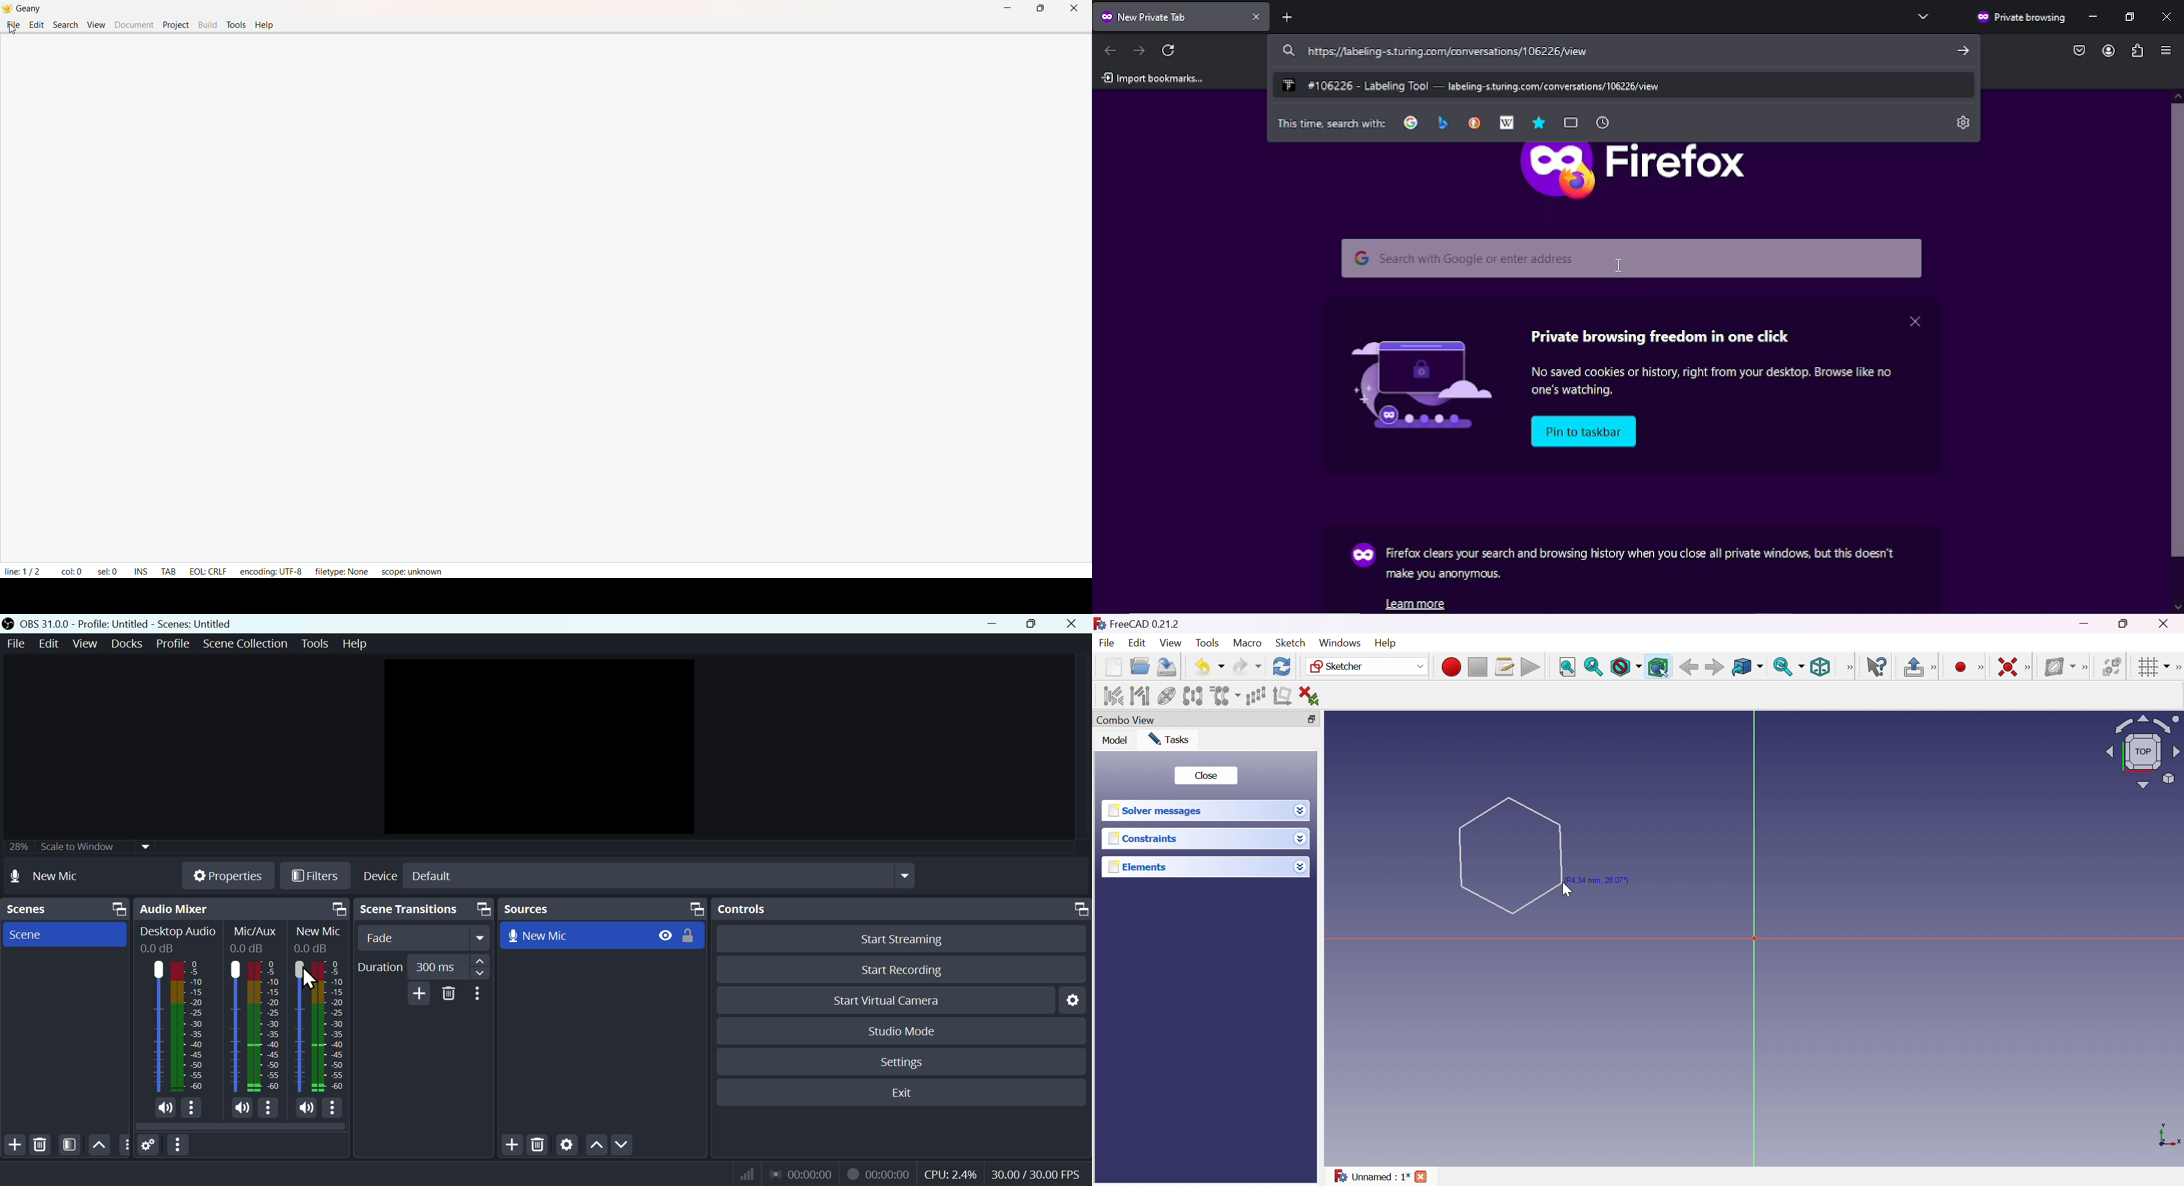 The height and width of the screenshot is (1204, 2184). What do you see at coordinates (421, 910) in the screenshot?
I see `Scene transitions` at bounding box center [421, 910].